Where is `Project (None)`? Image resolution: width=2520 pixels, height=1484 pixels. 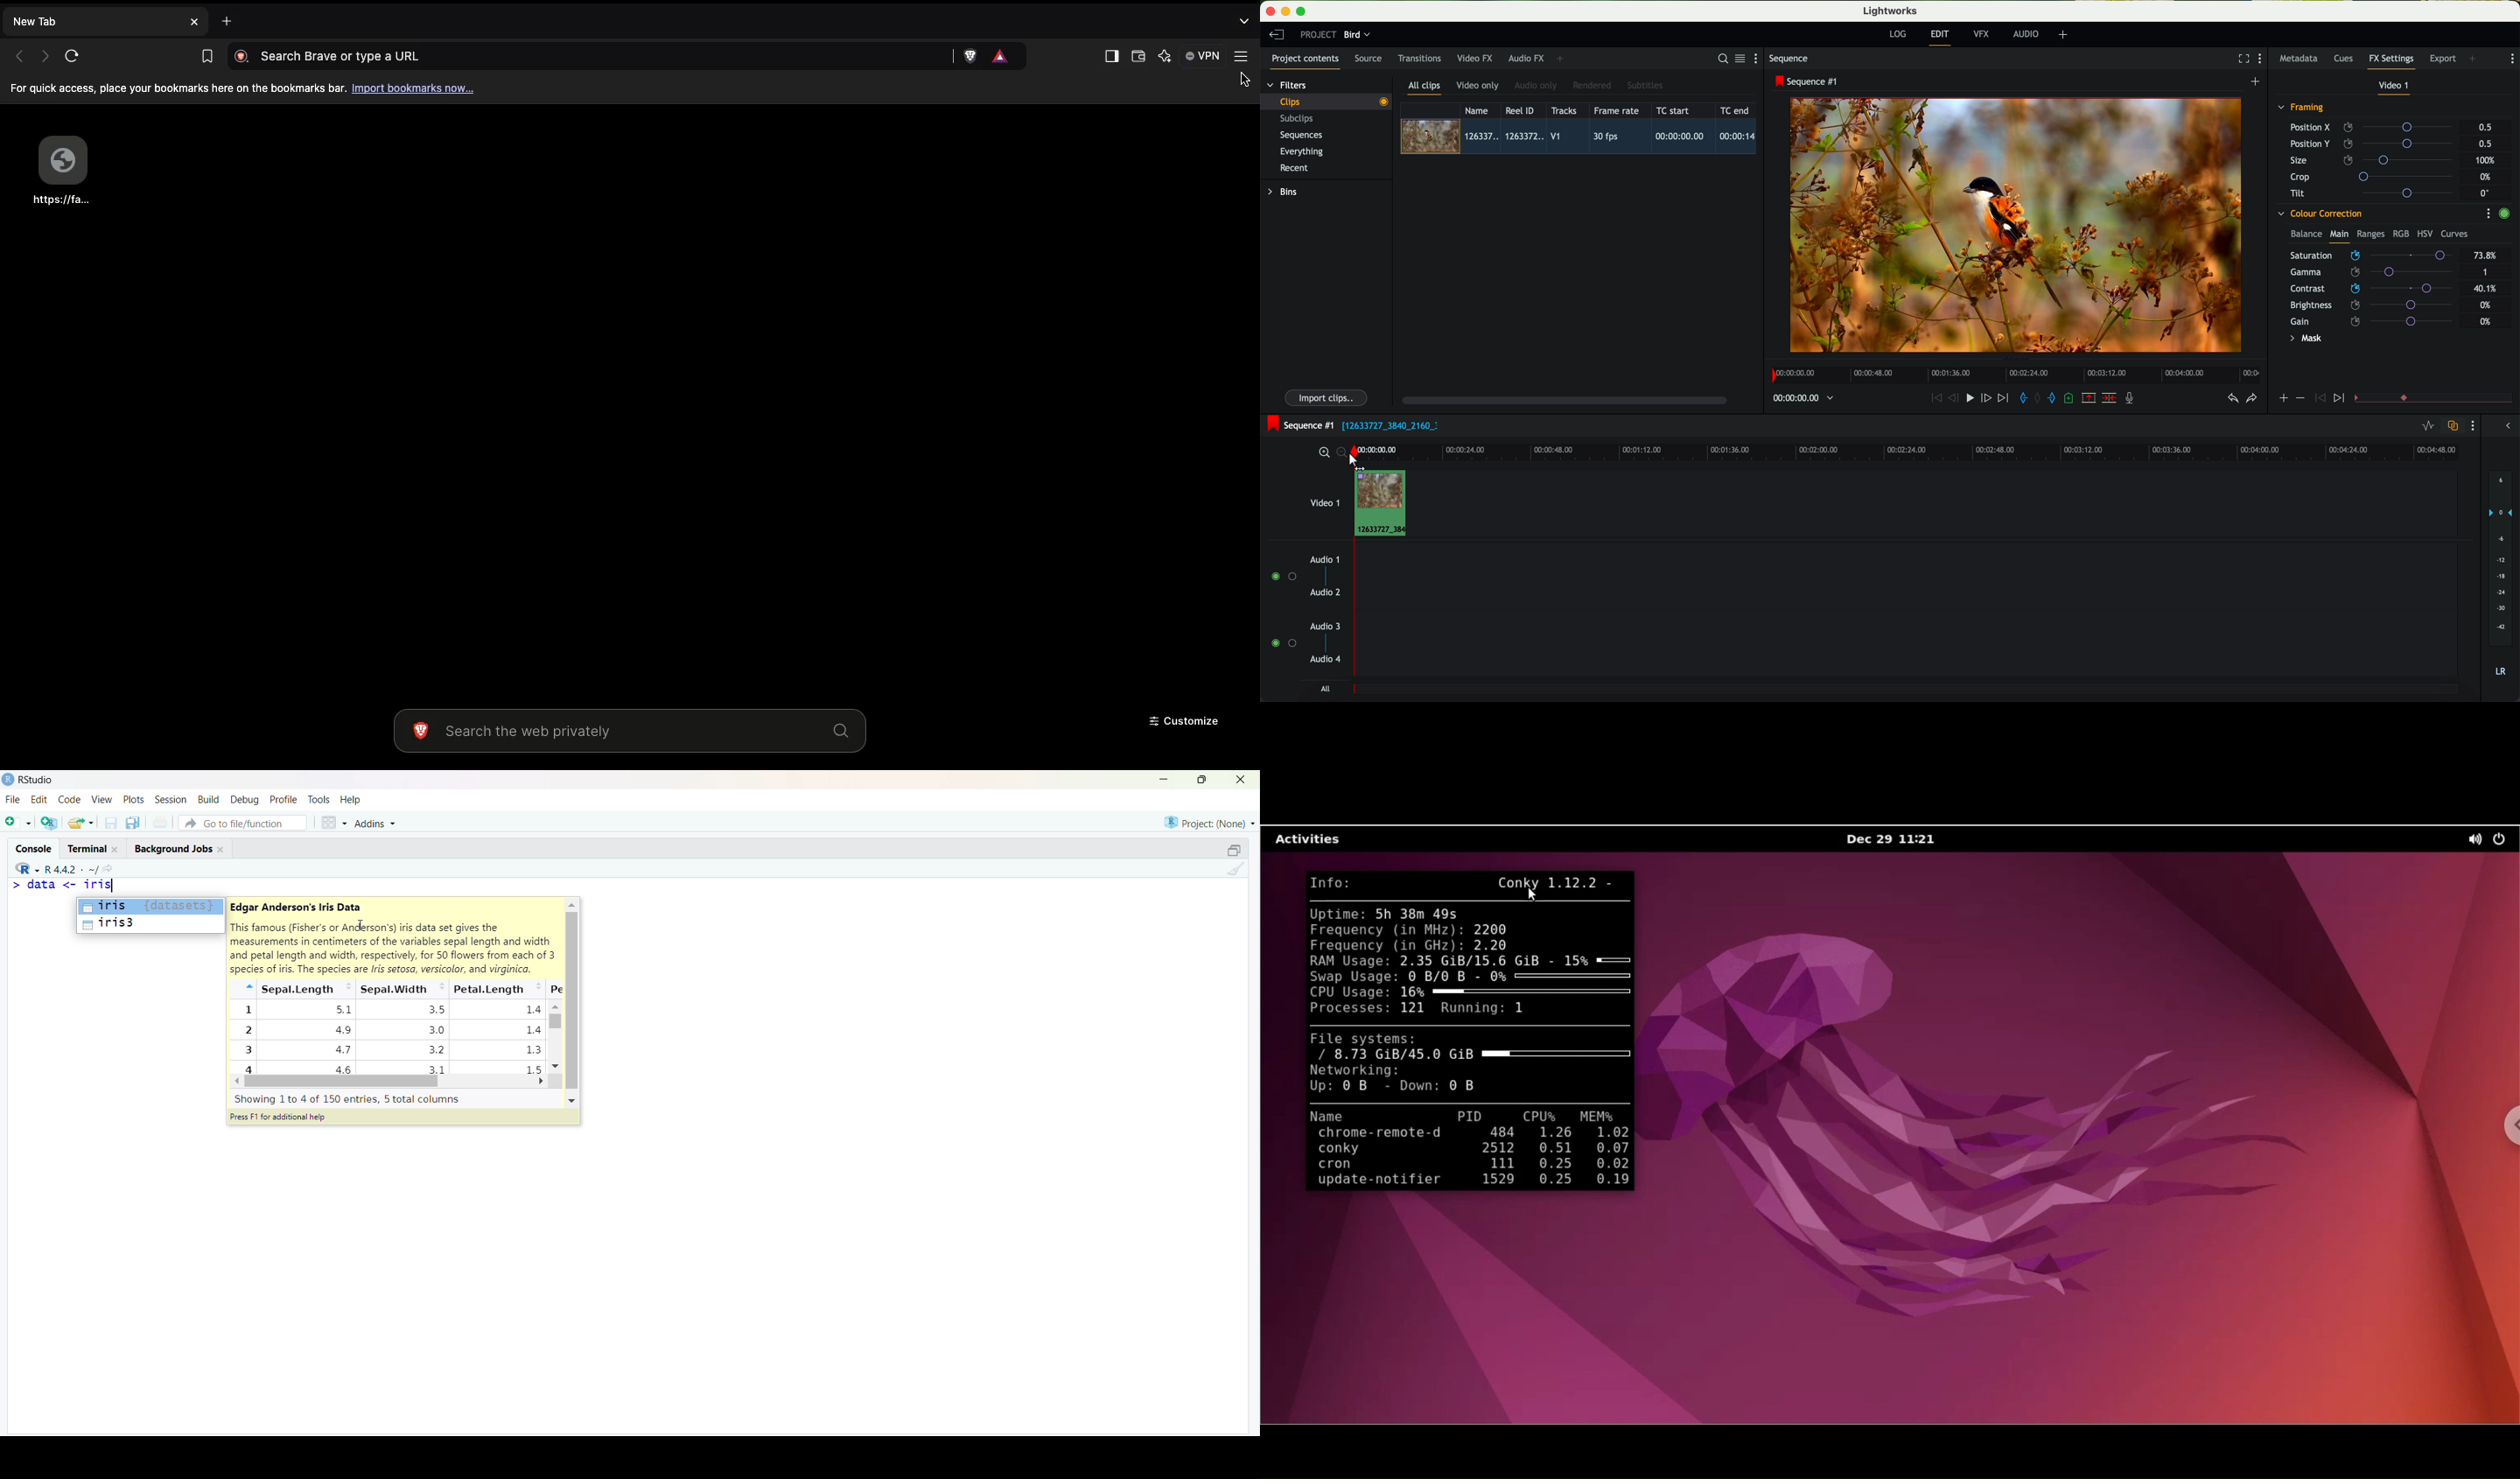 Project (None) is located at coordinates (1208, 822).